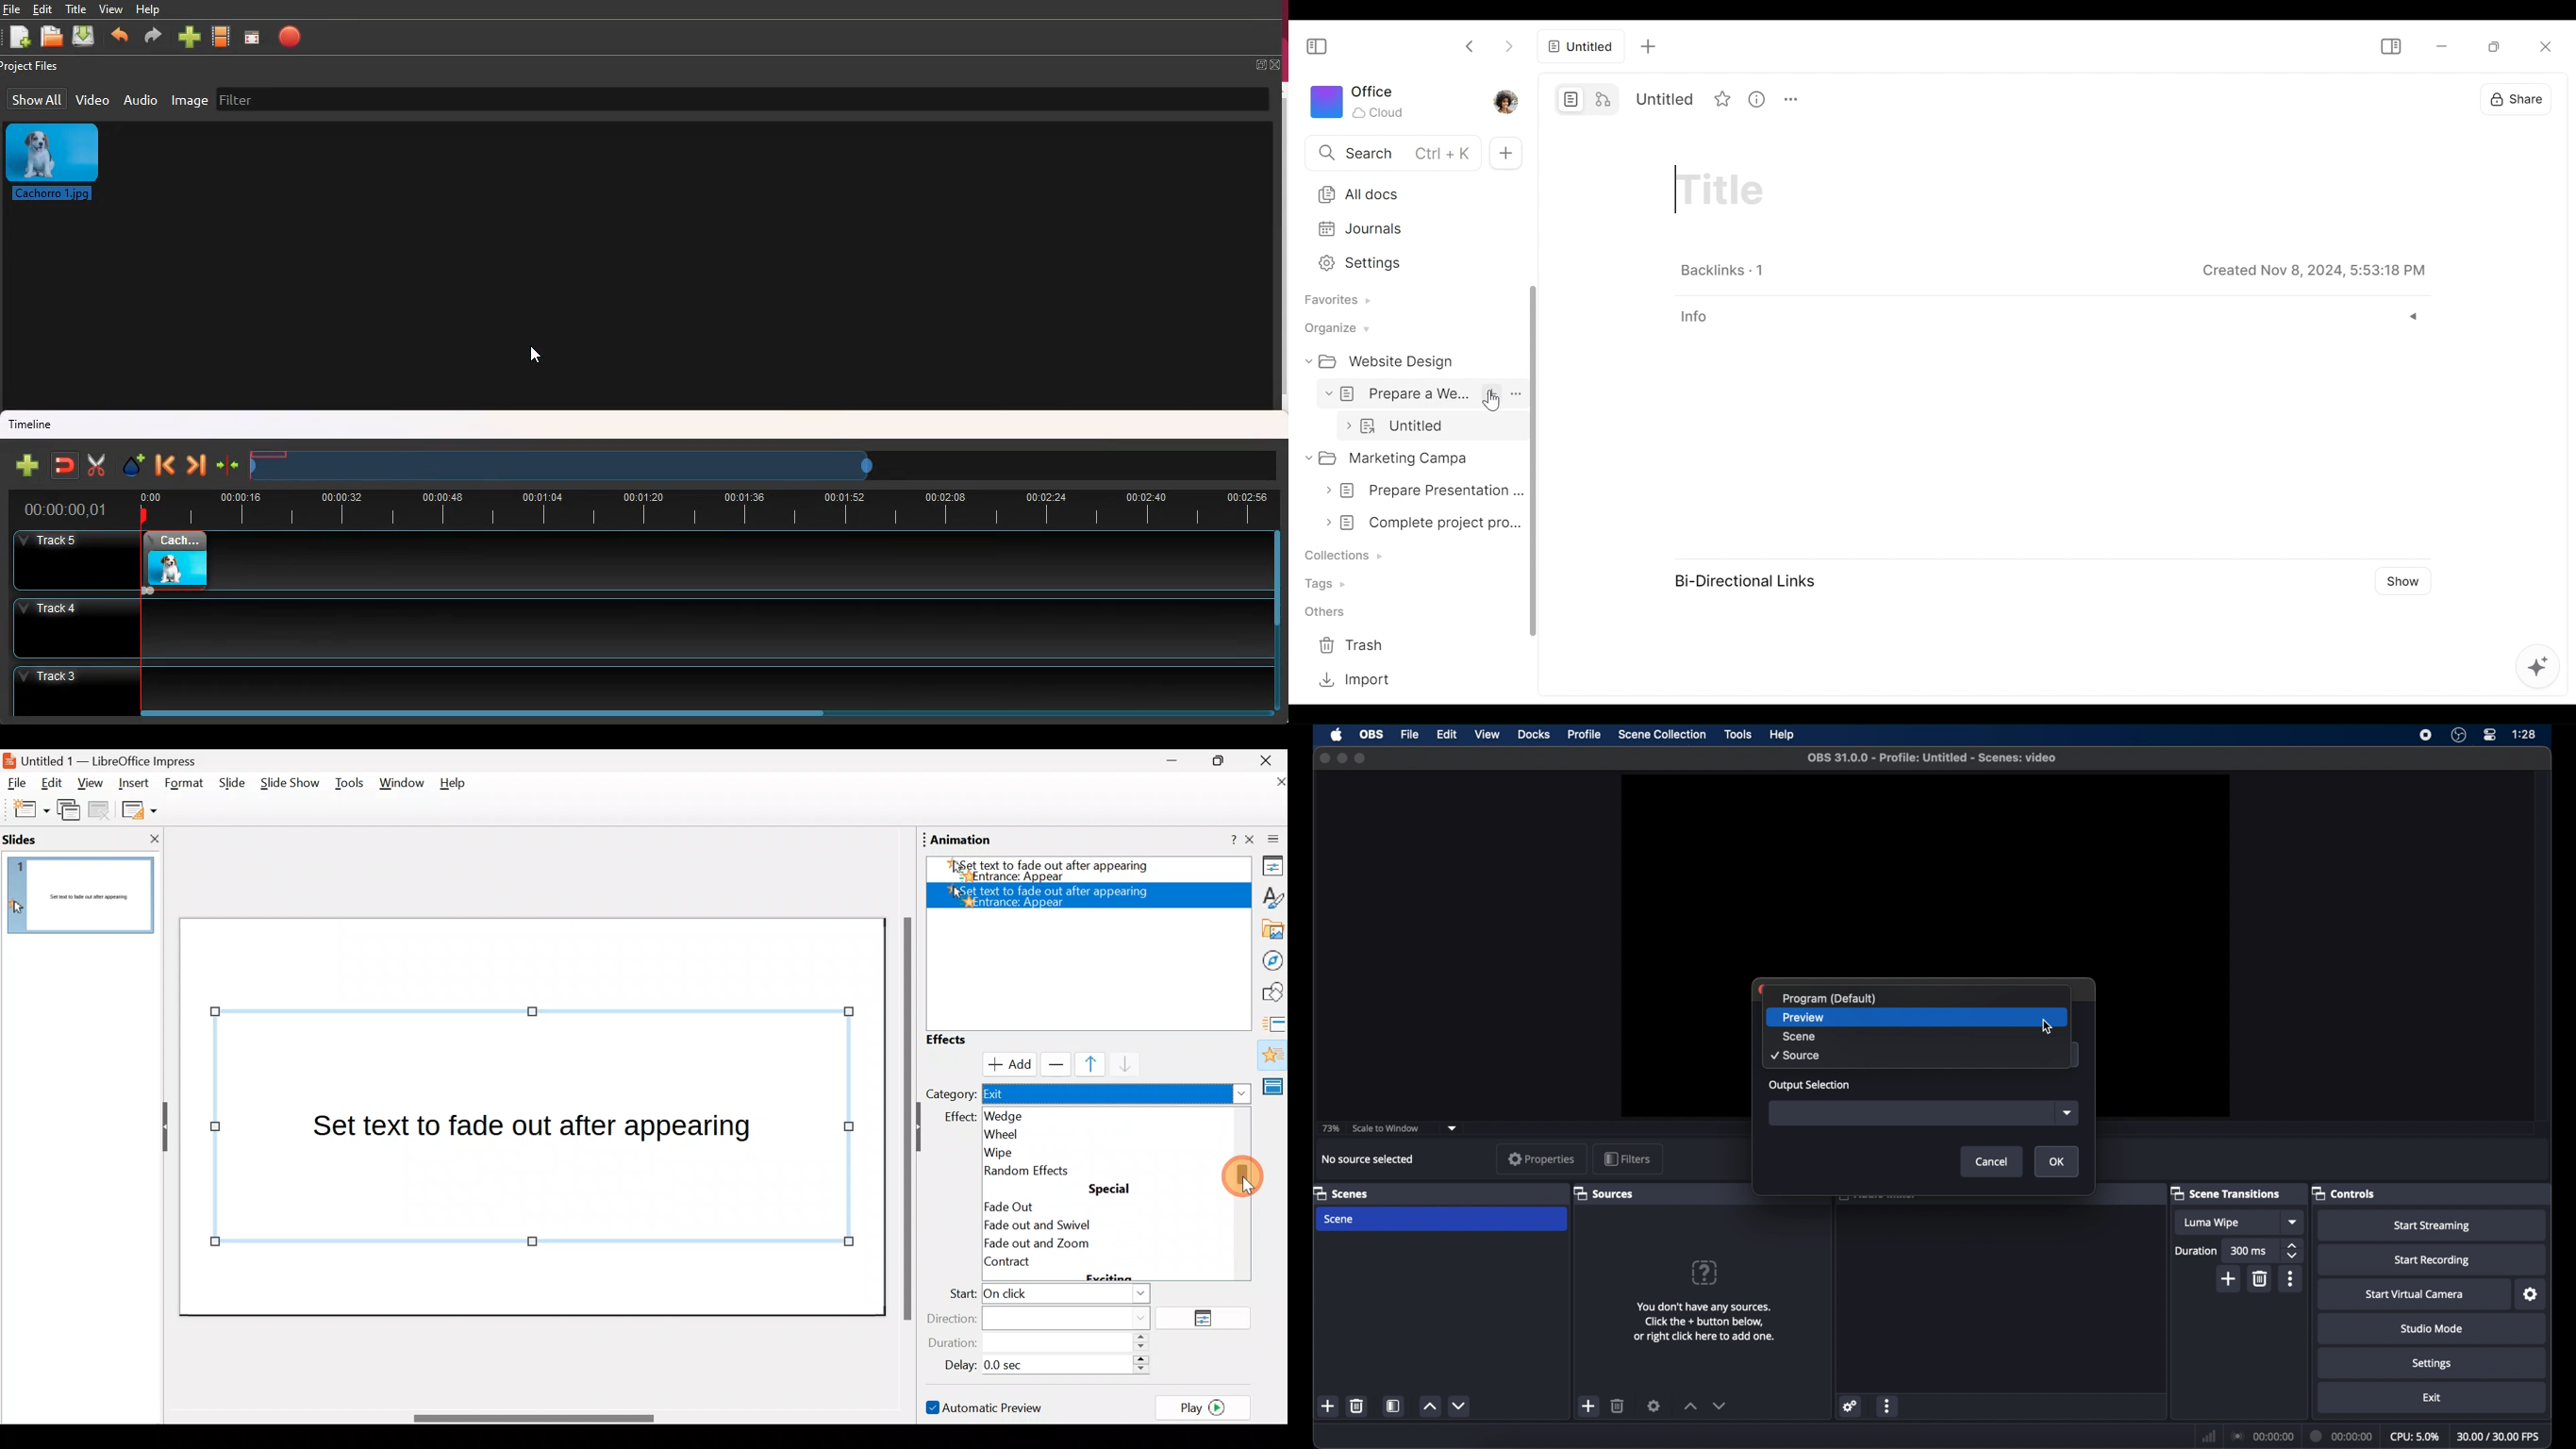 Image resolution: width=2576 pixels, height=1456 pixels. I want to click on image, so click(57, 164).